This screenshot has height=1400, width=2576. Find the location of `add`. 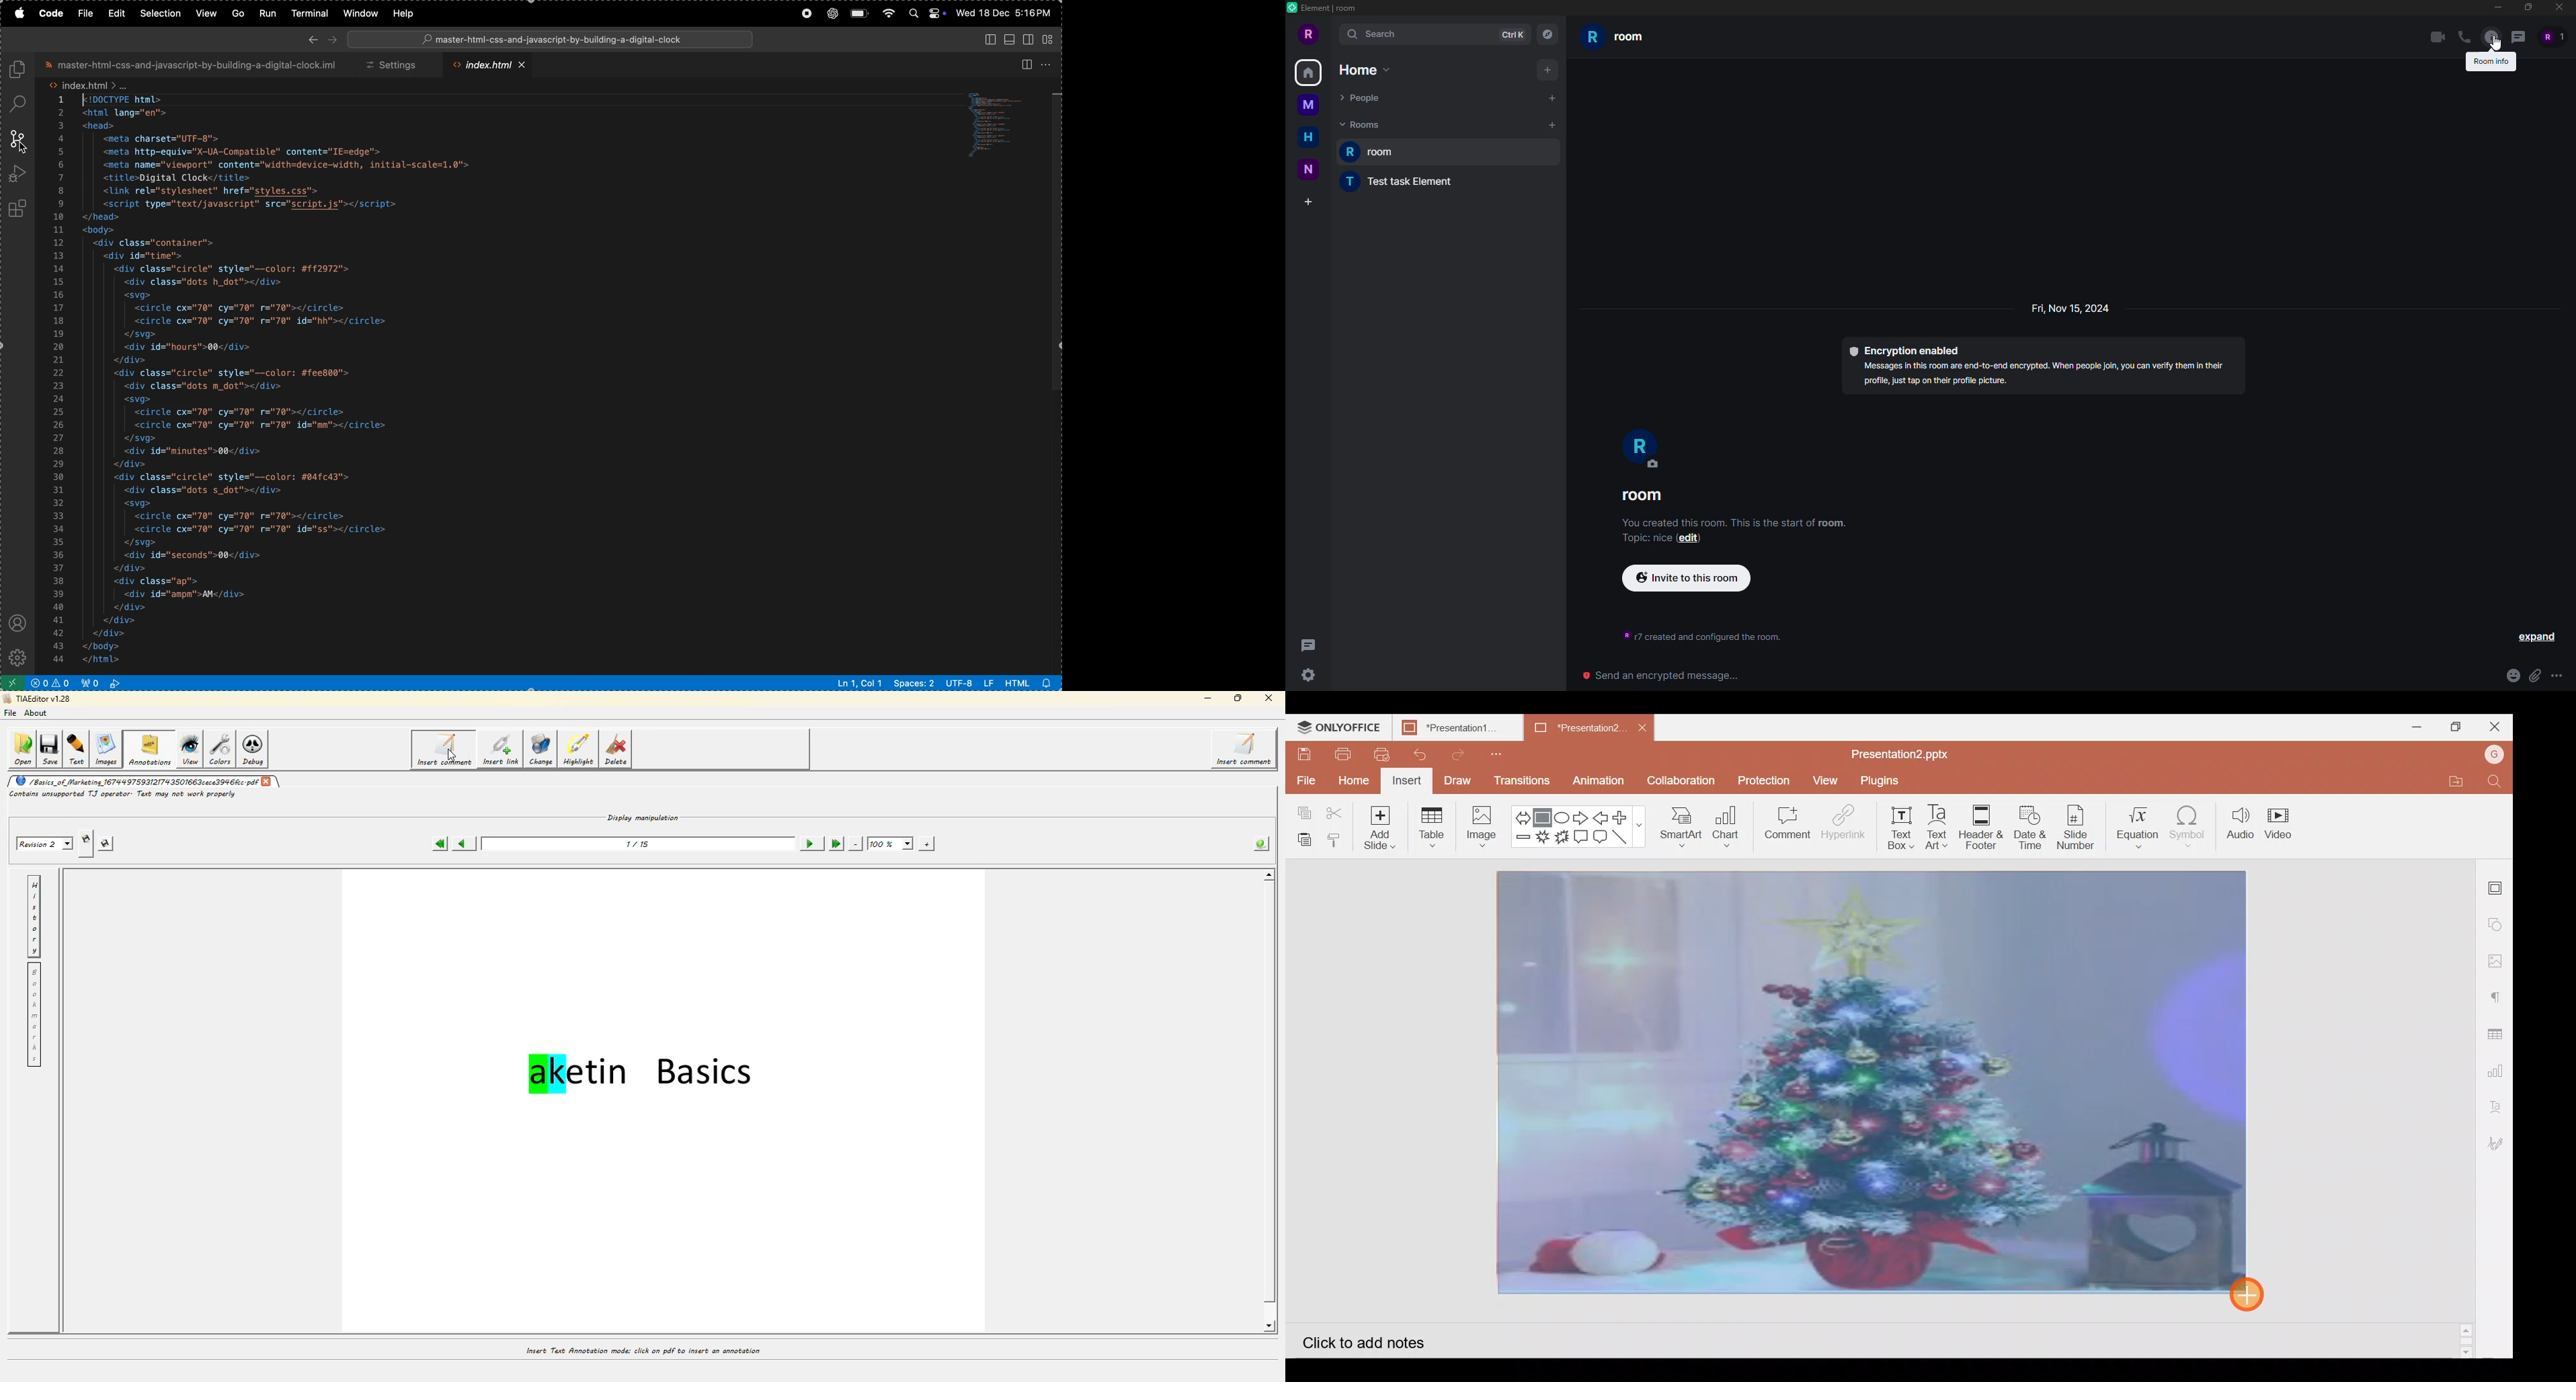

add is located at coordinates (1553, 125).